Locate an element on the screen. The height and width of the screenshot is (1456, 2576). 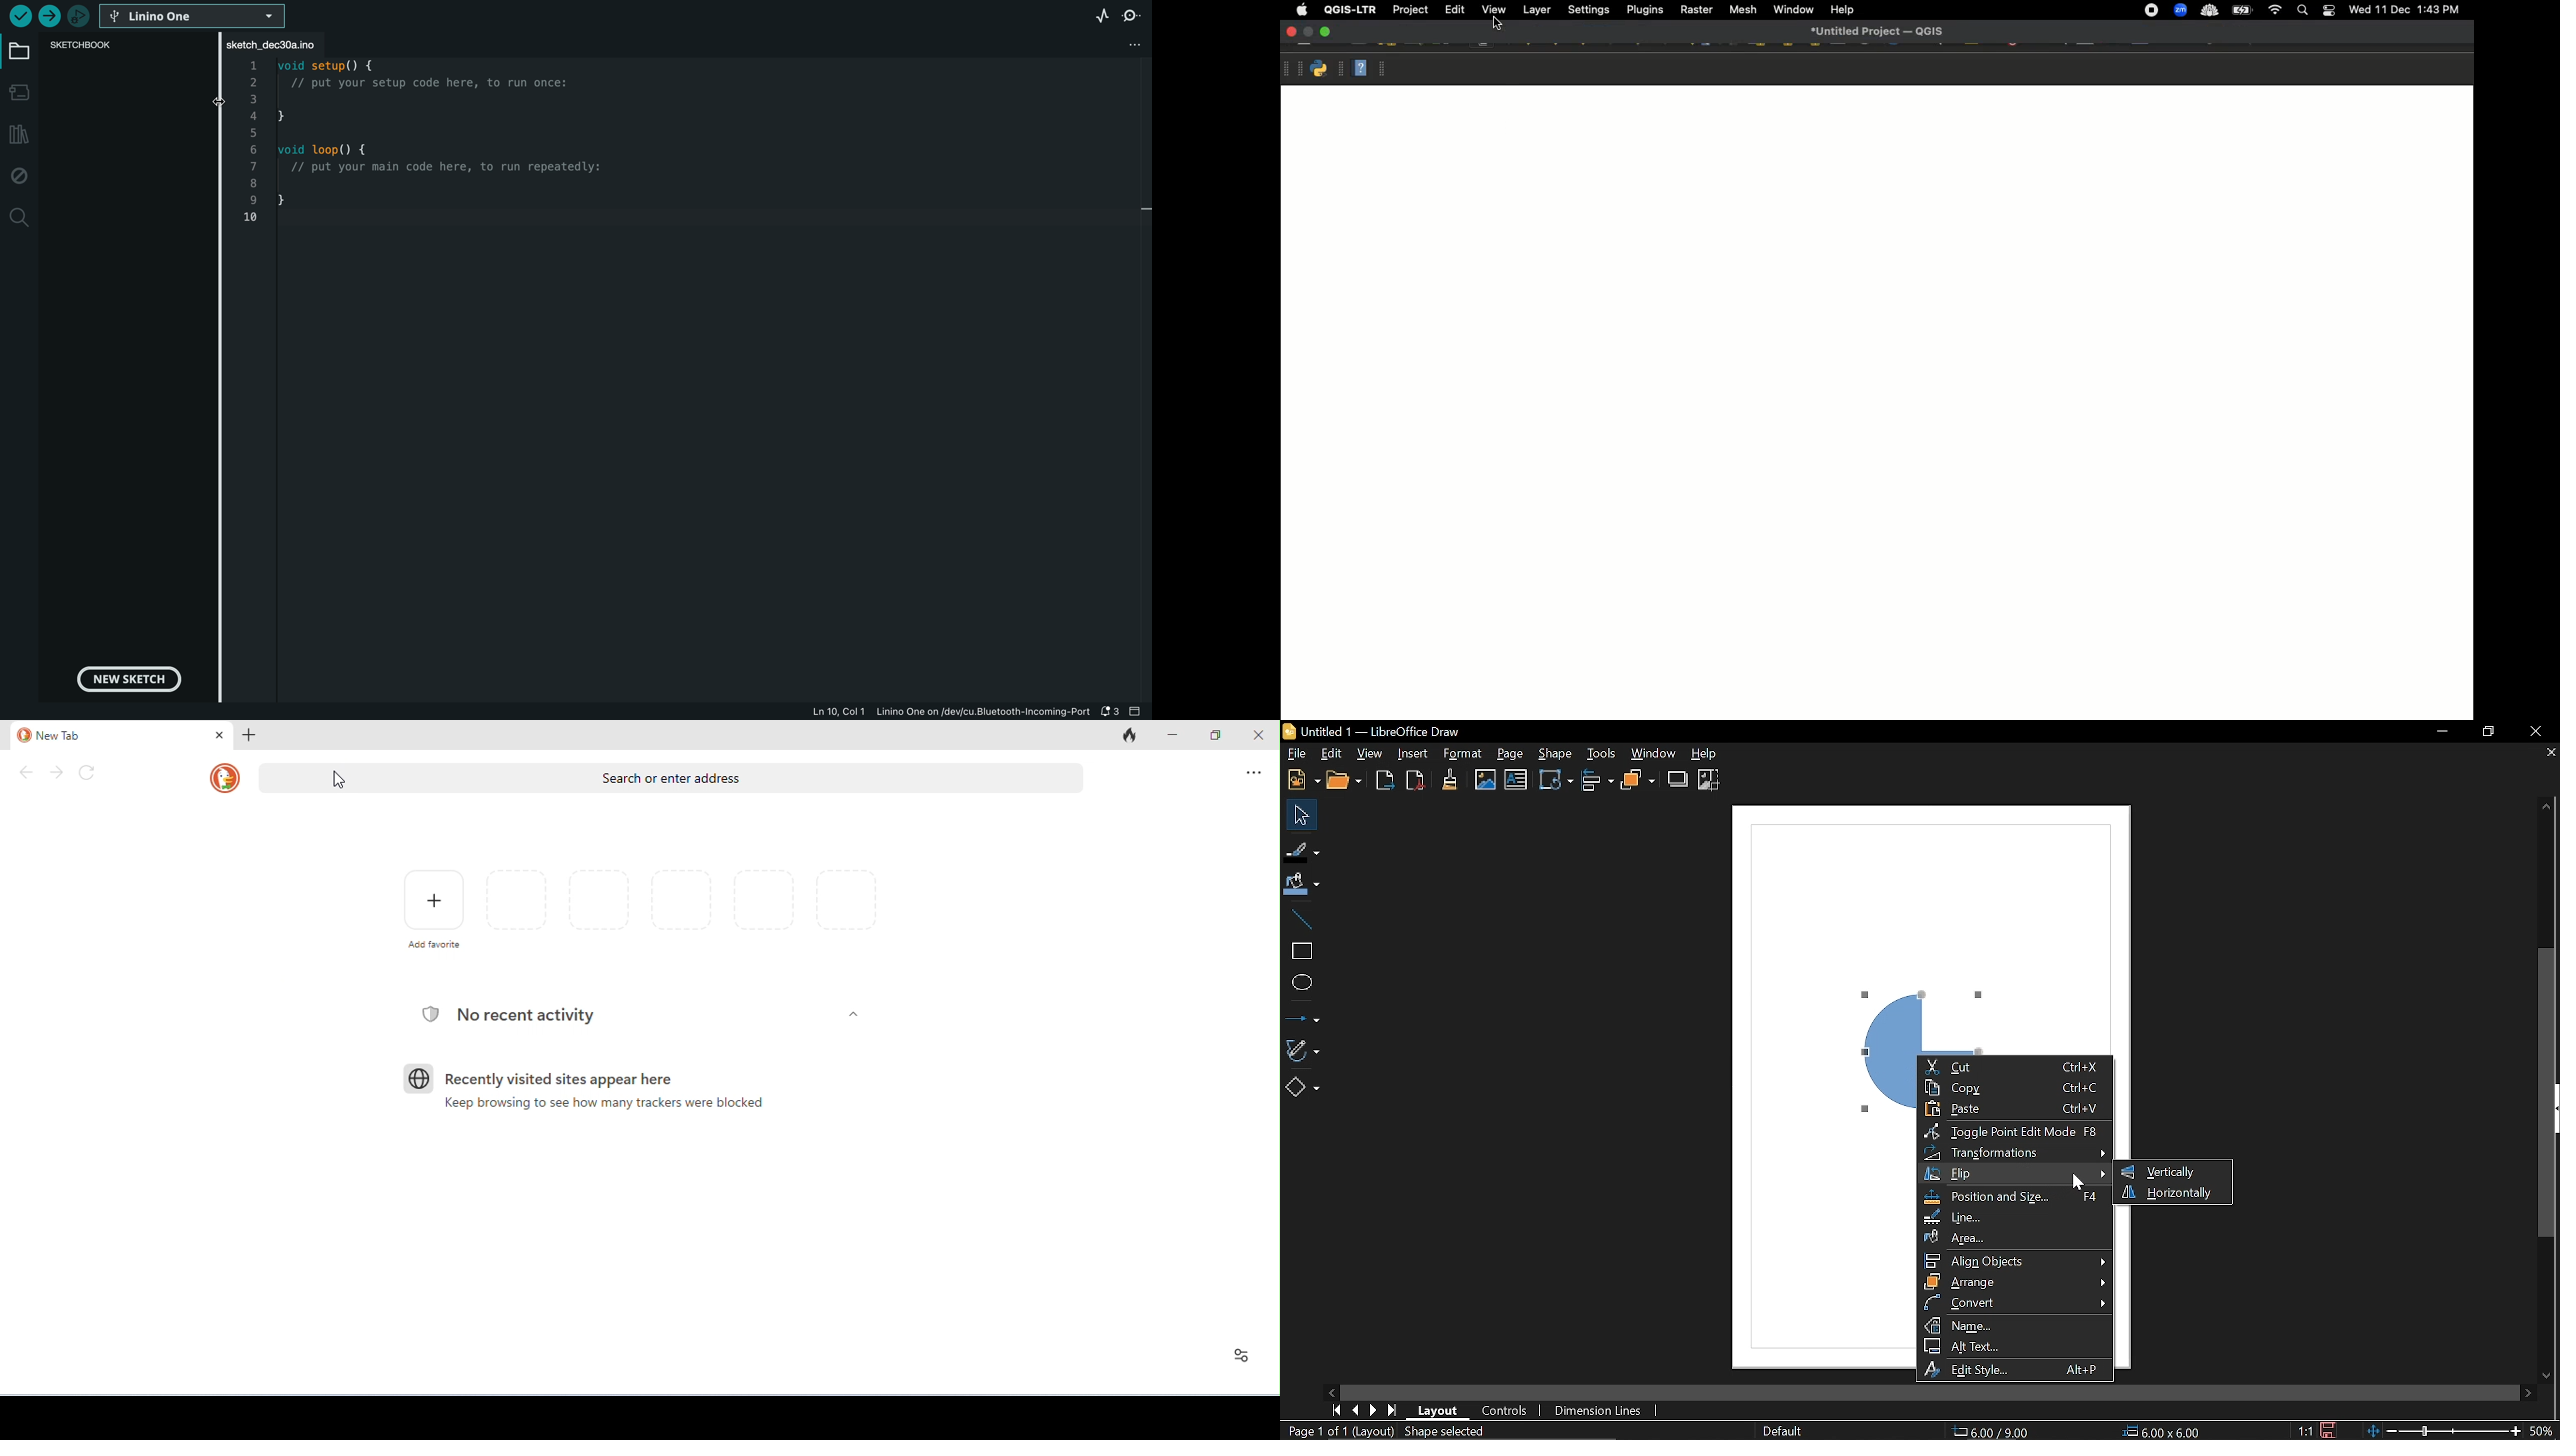
Crop is located at coordinates (1708, 780).